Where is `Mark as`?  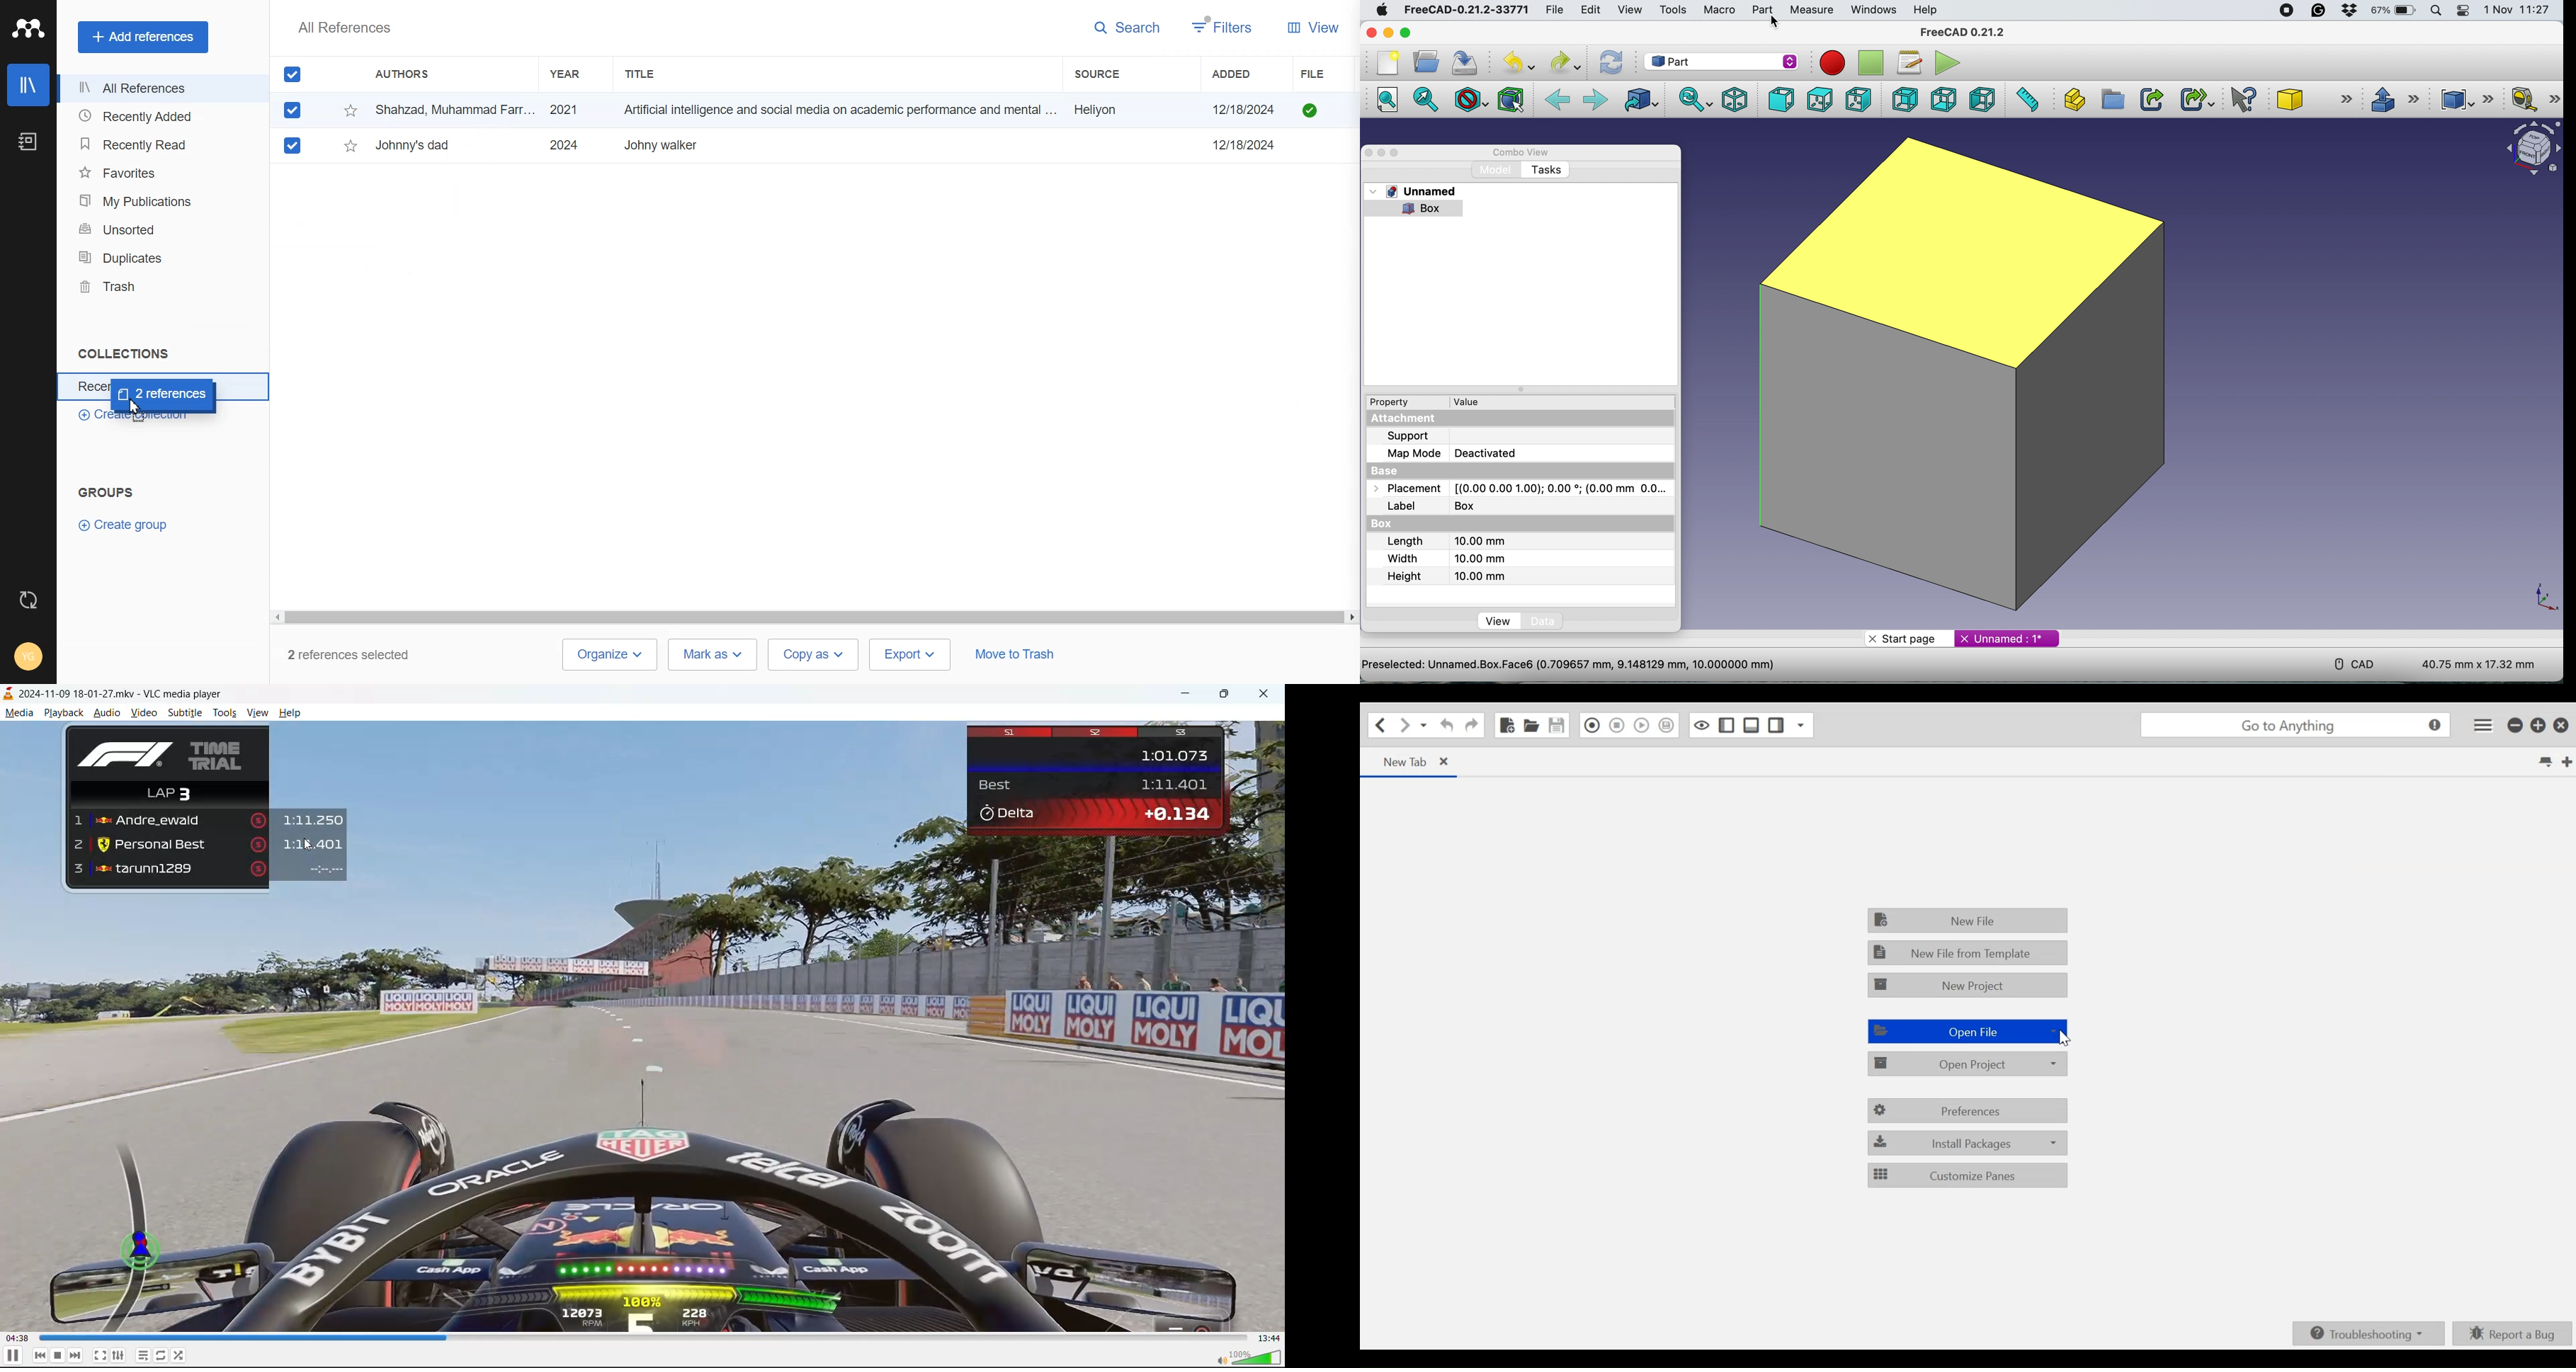
Mark as is located at coordinates (713, 654).